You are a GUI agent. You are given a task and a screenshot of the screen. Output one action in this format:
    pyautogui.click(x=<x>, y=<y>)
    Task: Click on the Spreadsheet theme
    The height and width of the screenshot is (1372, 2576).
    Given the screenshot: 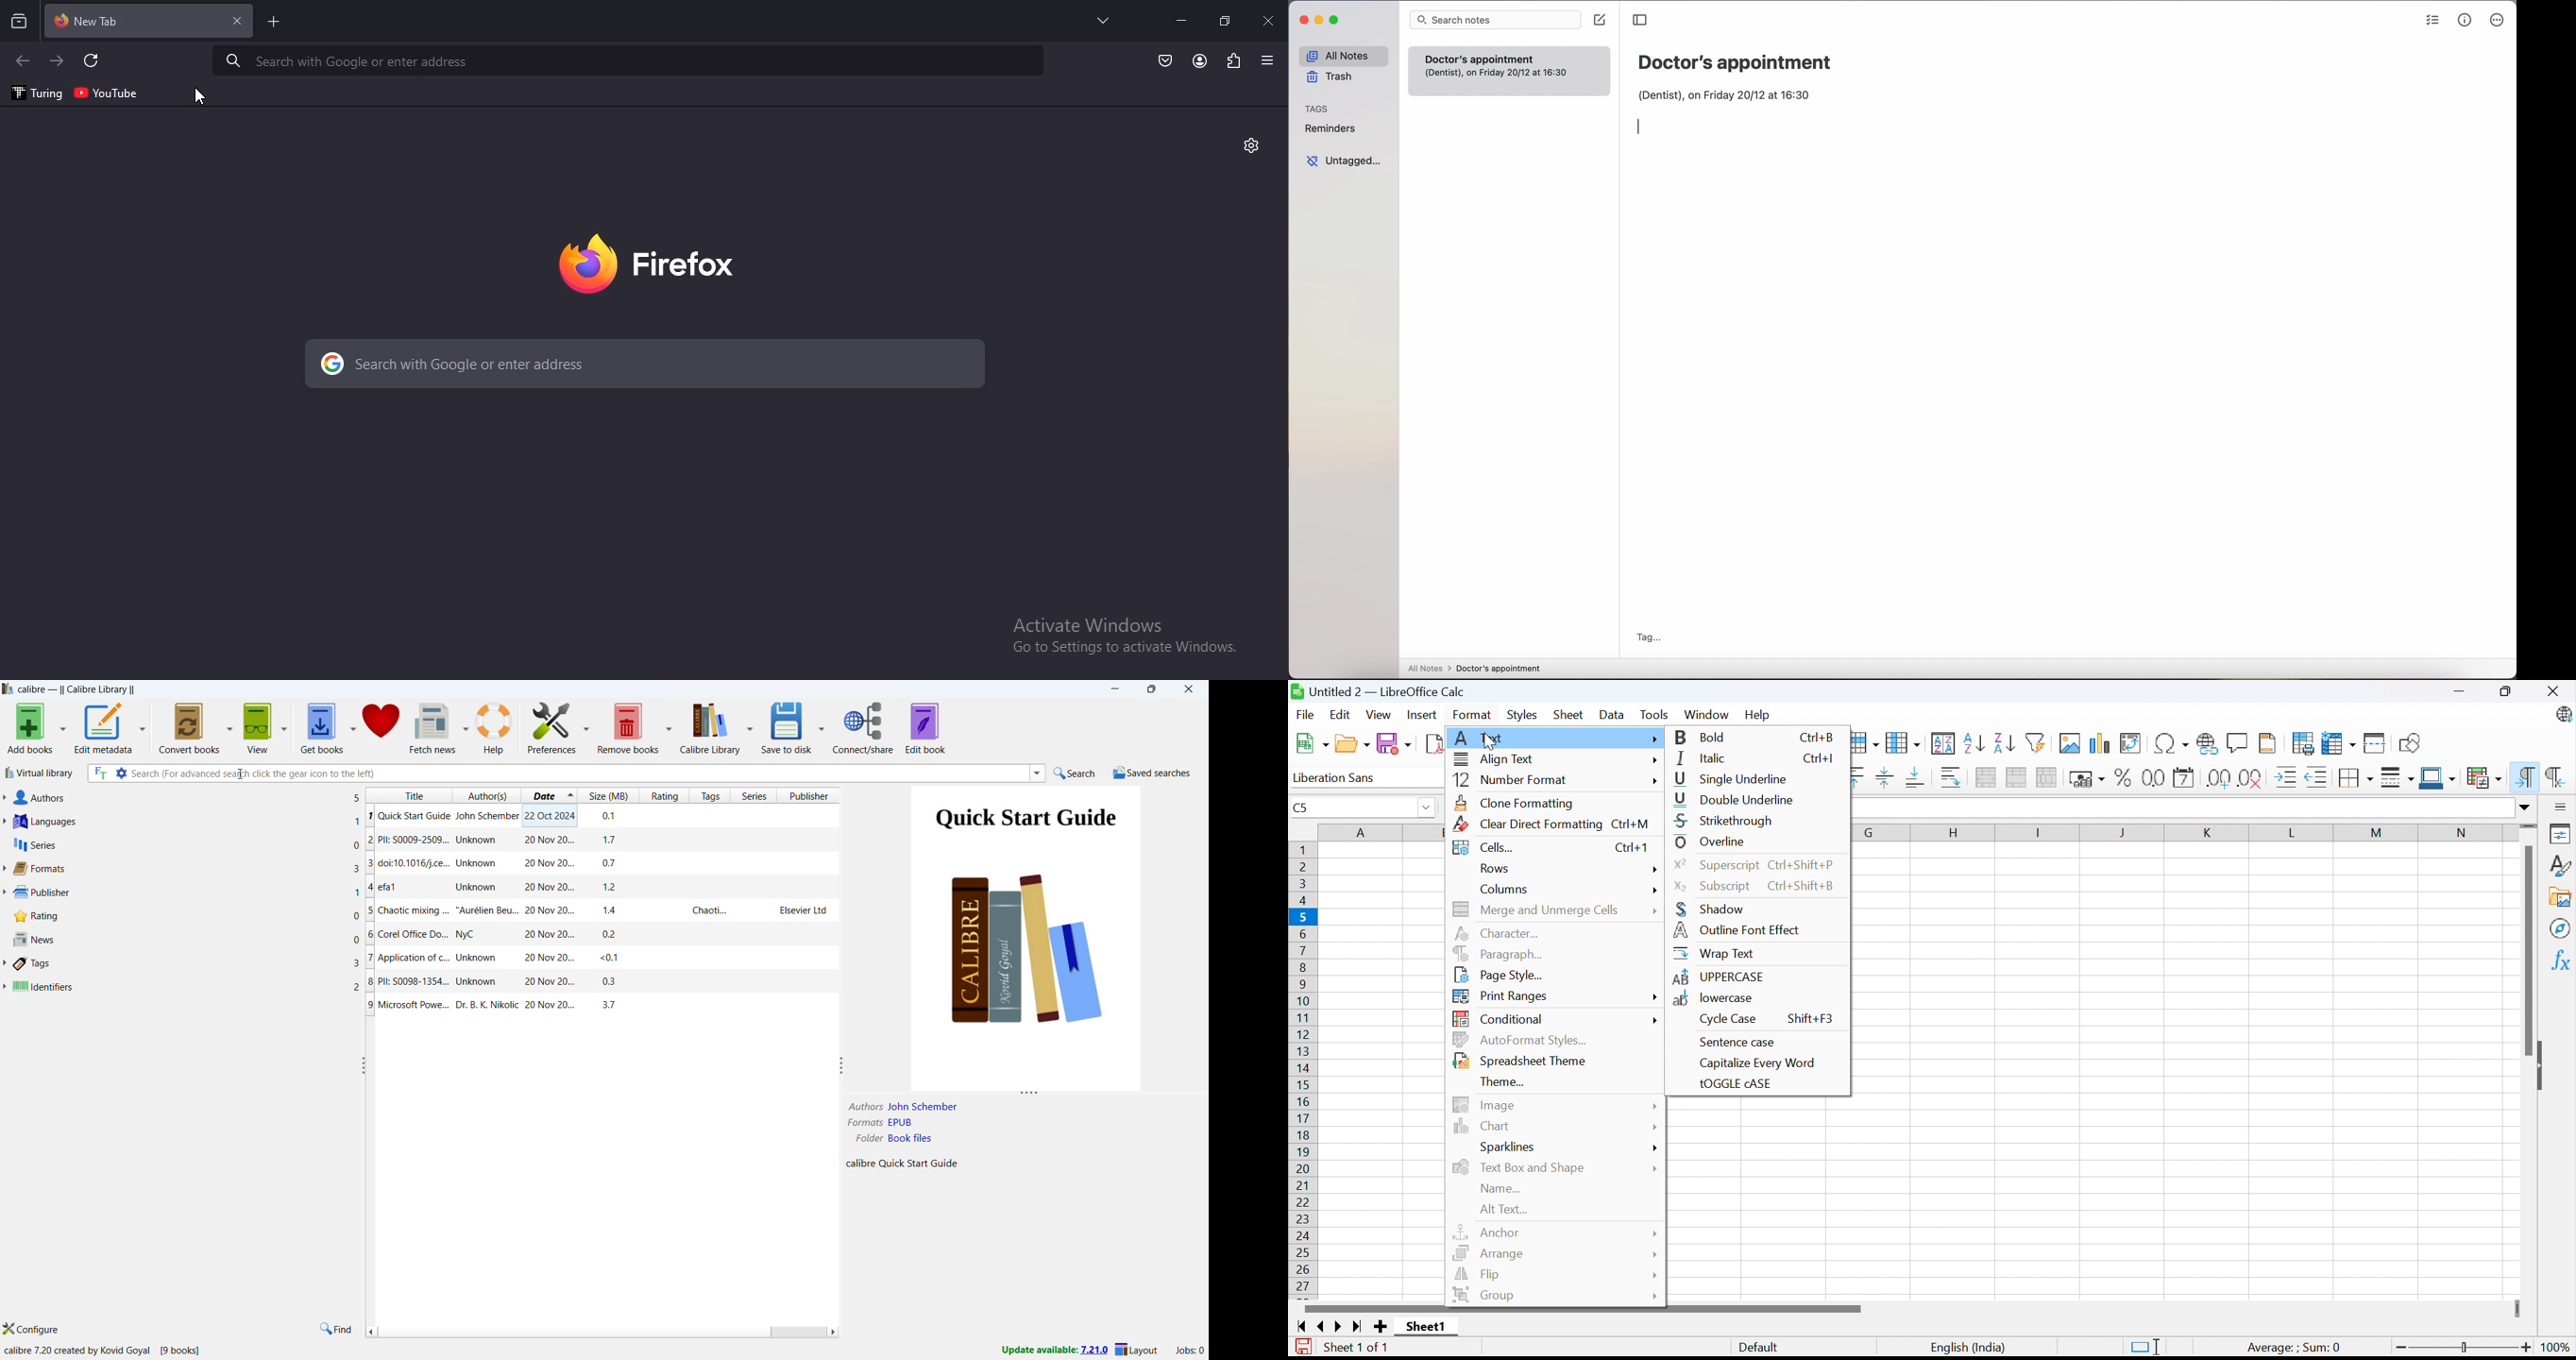 What is the action you would take?
    pyautogui.click(x=1522, y=1059)
    